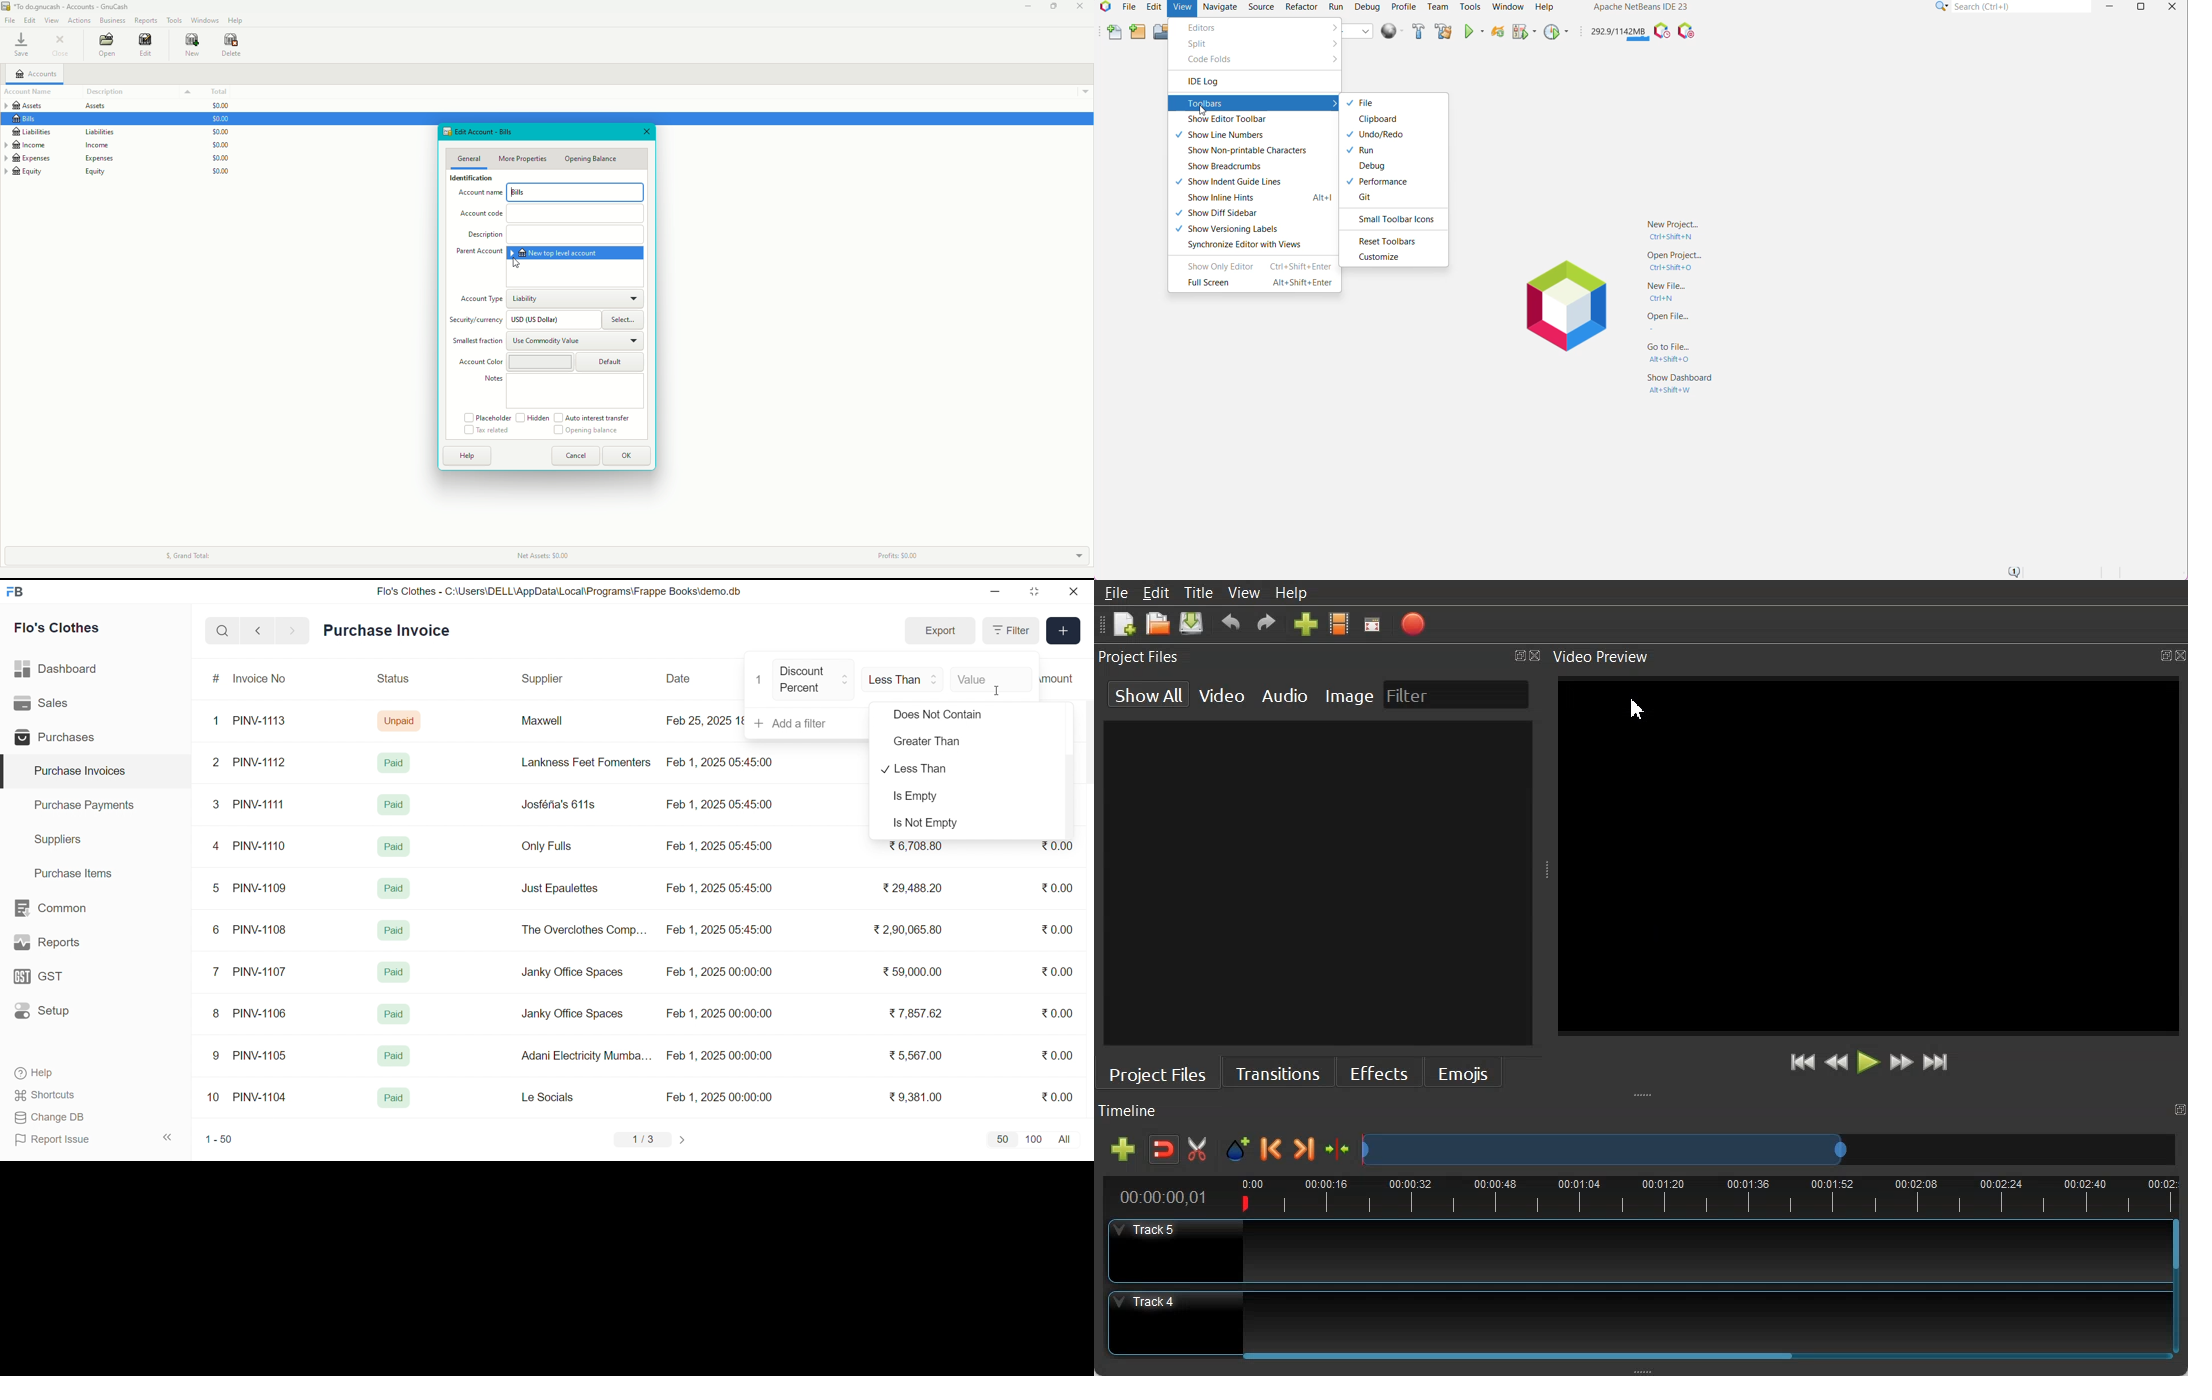 This screenshot has height=1400, width=2212. Describe the element at coordinates (557, 1097) in the screenshot. I see `Le Socials` at that location.